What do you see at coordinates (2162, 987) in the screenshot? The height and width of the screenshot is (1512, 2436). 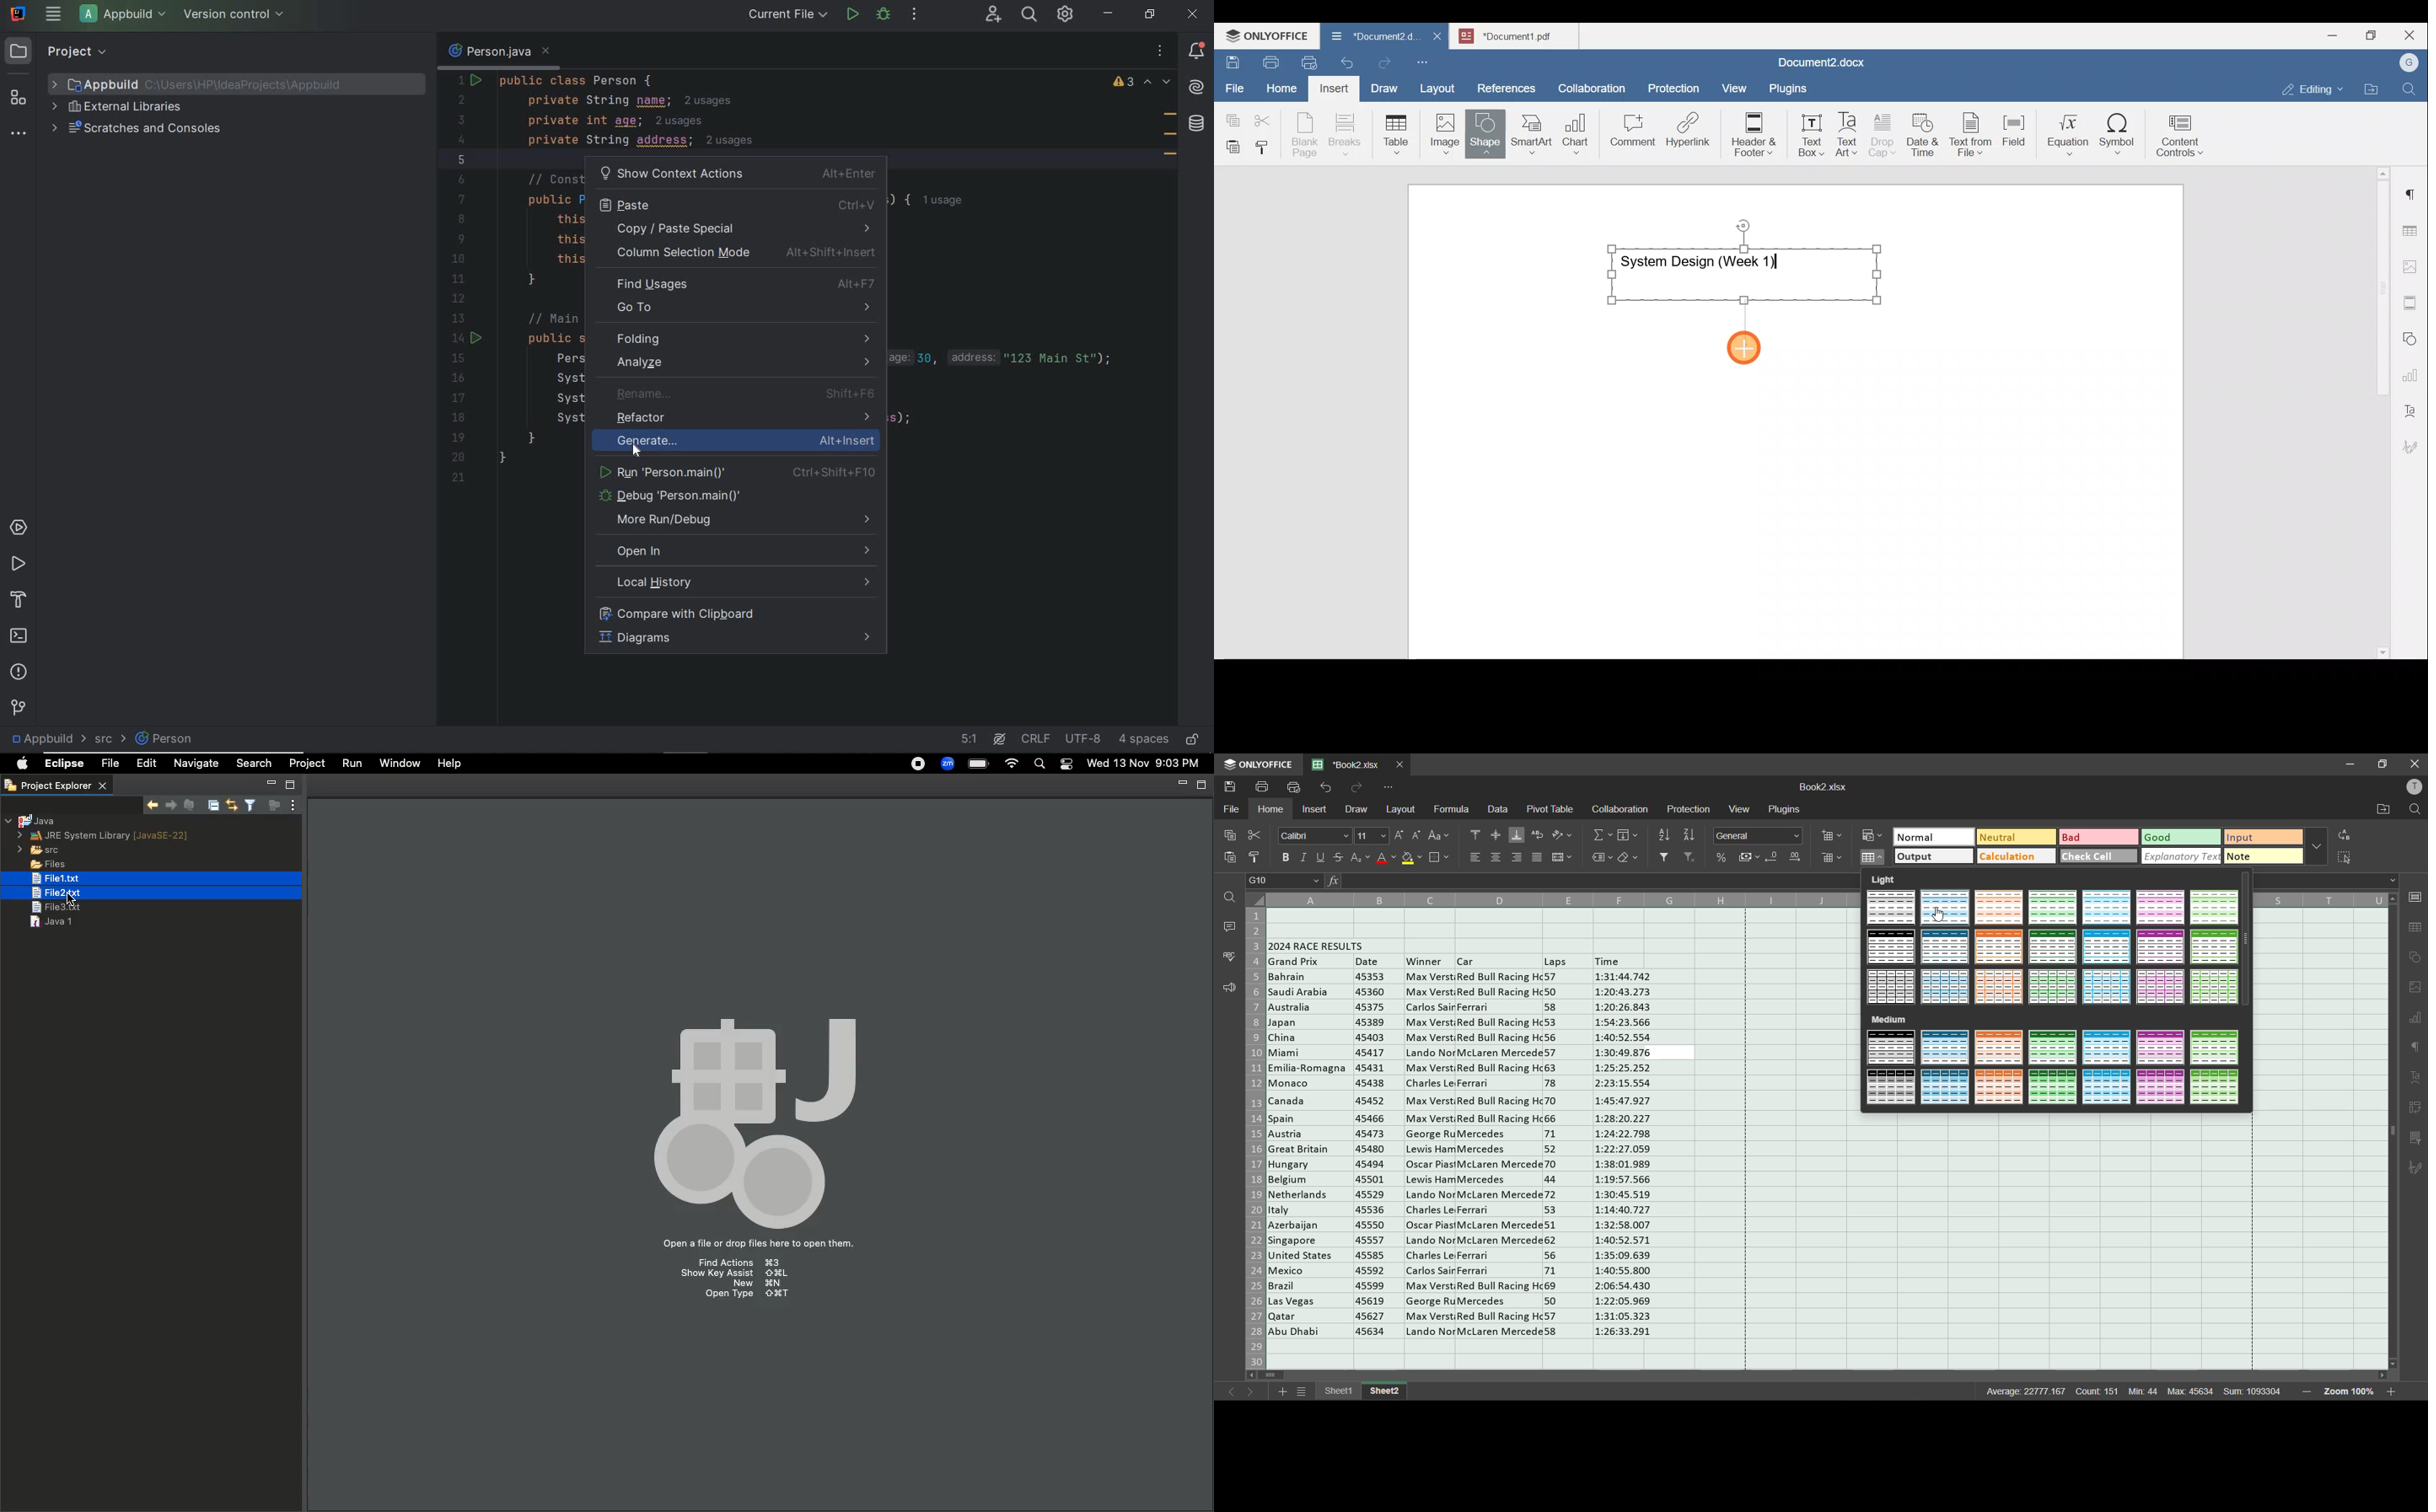 I see `table style light 20` at bounding box center [2162, 987].